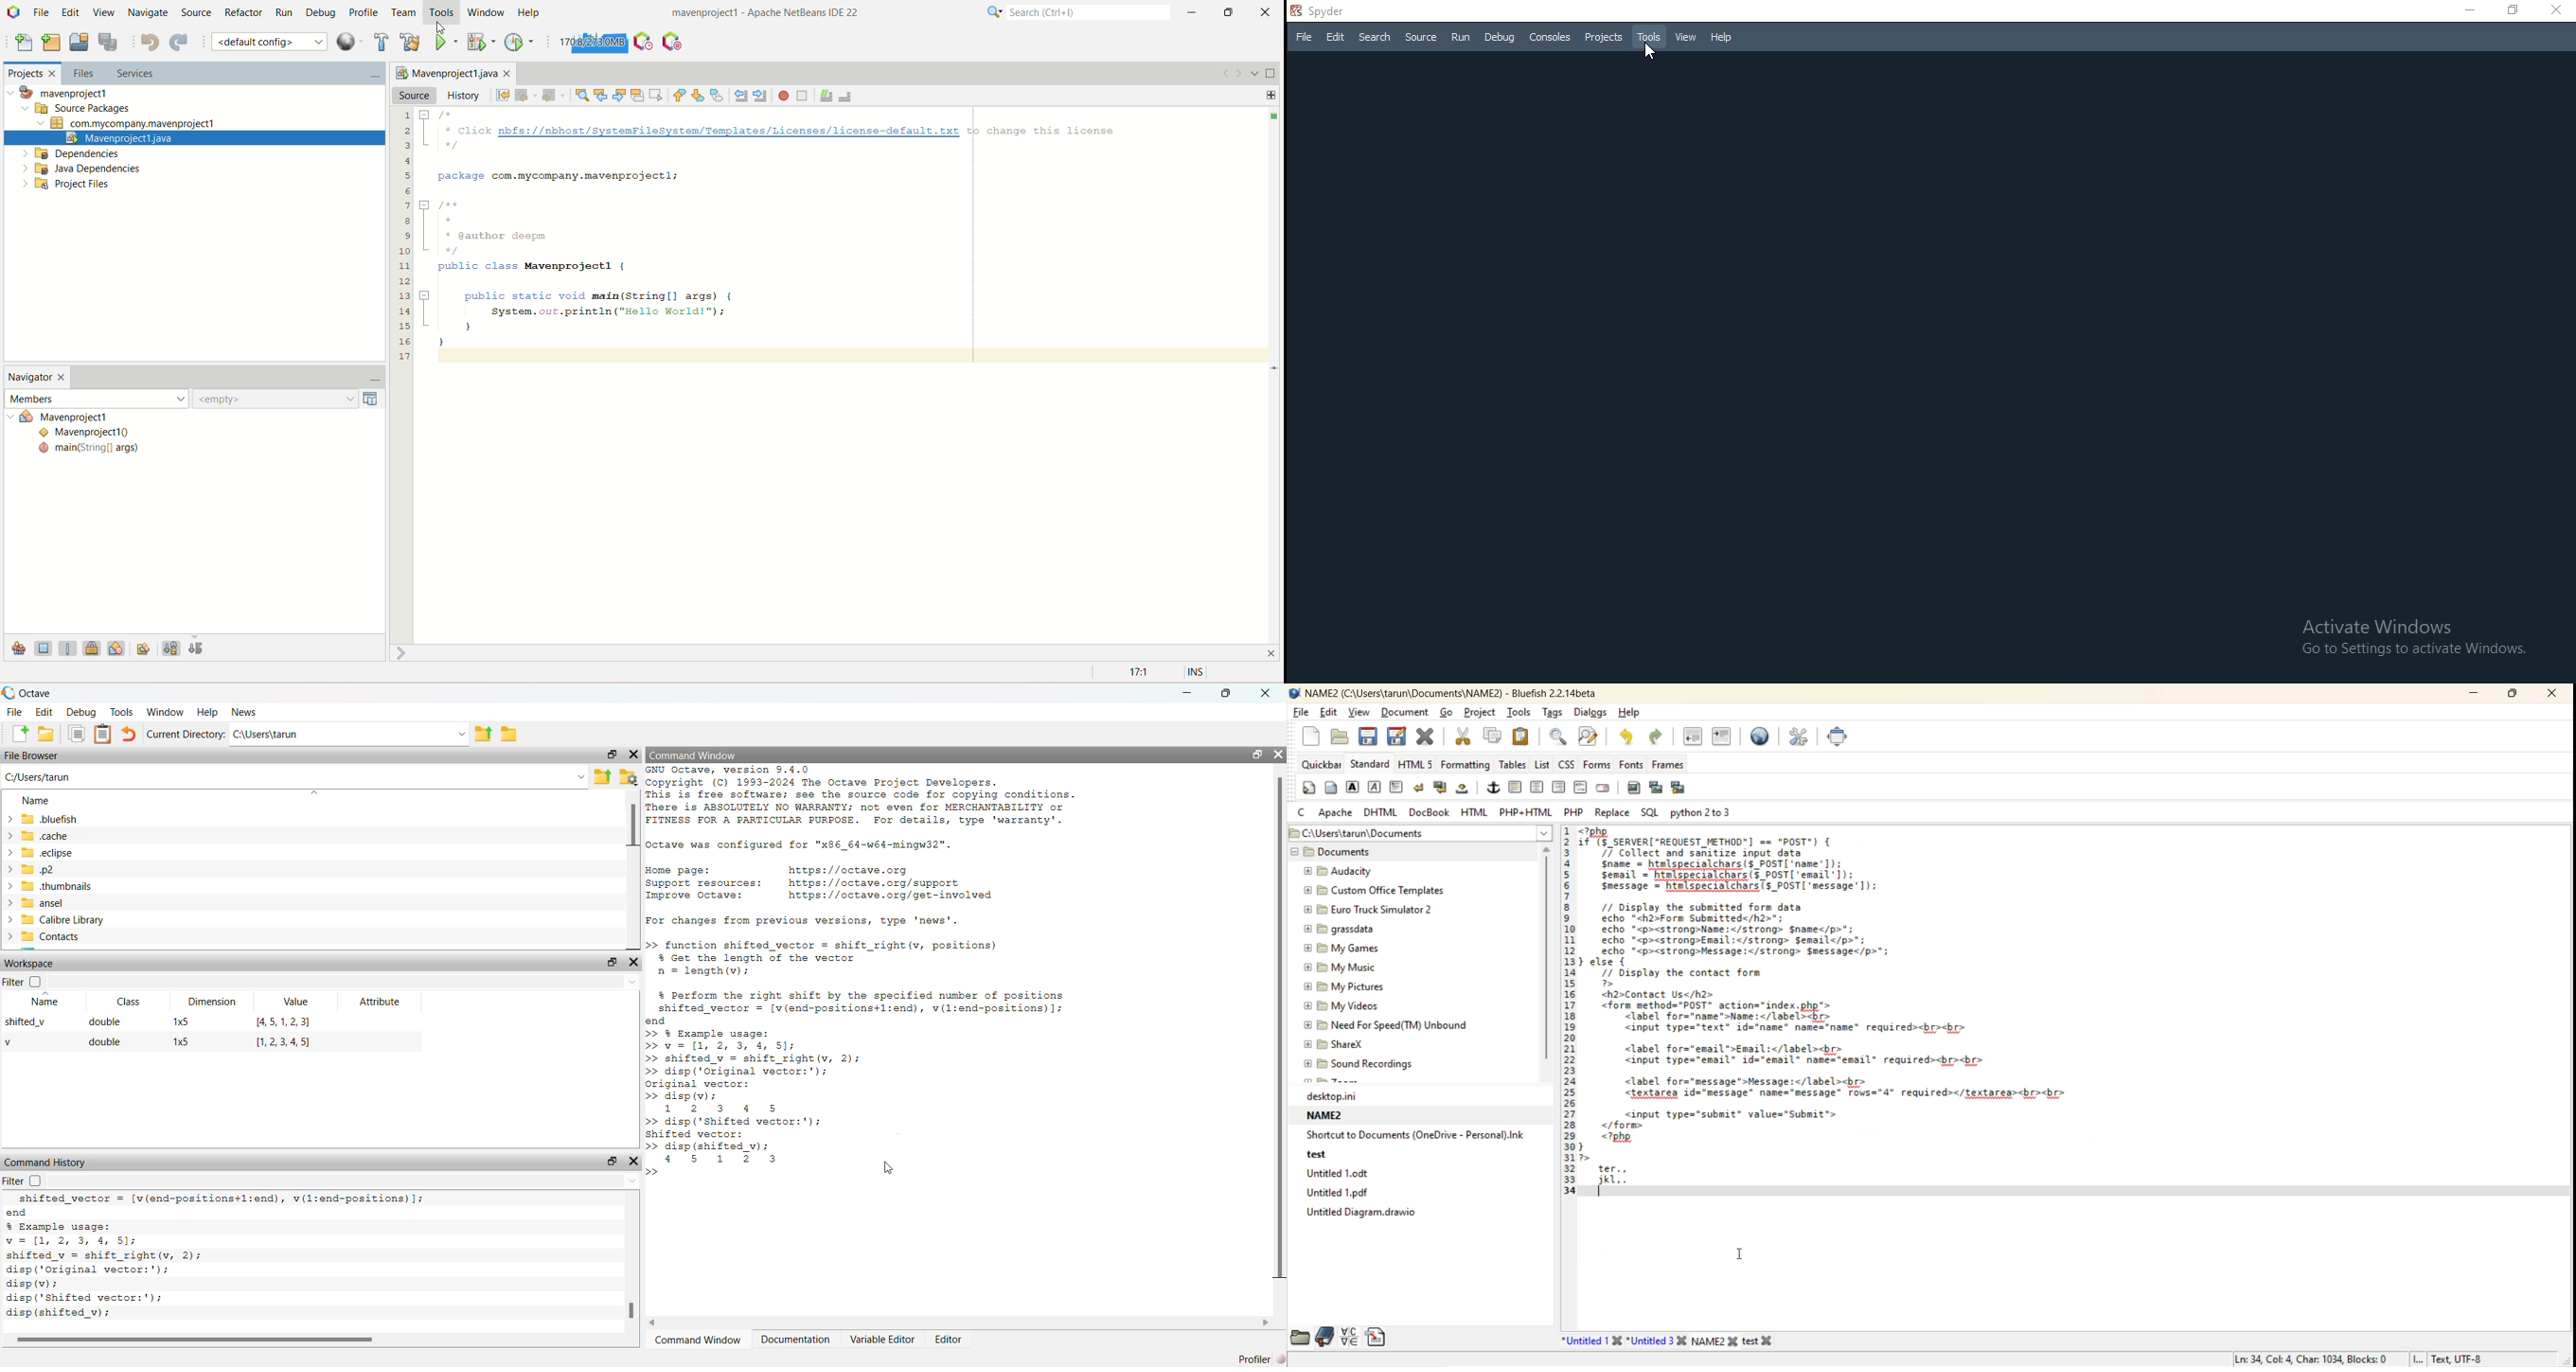 This screenshot has height=1372, width=2576. Describe the element at coordinates (1466, 737) in the screenshot. I see `cut` at that location.